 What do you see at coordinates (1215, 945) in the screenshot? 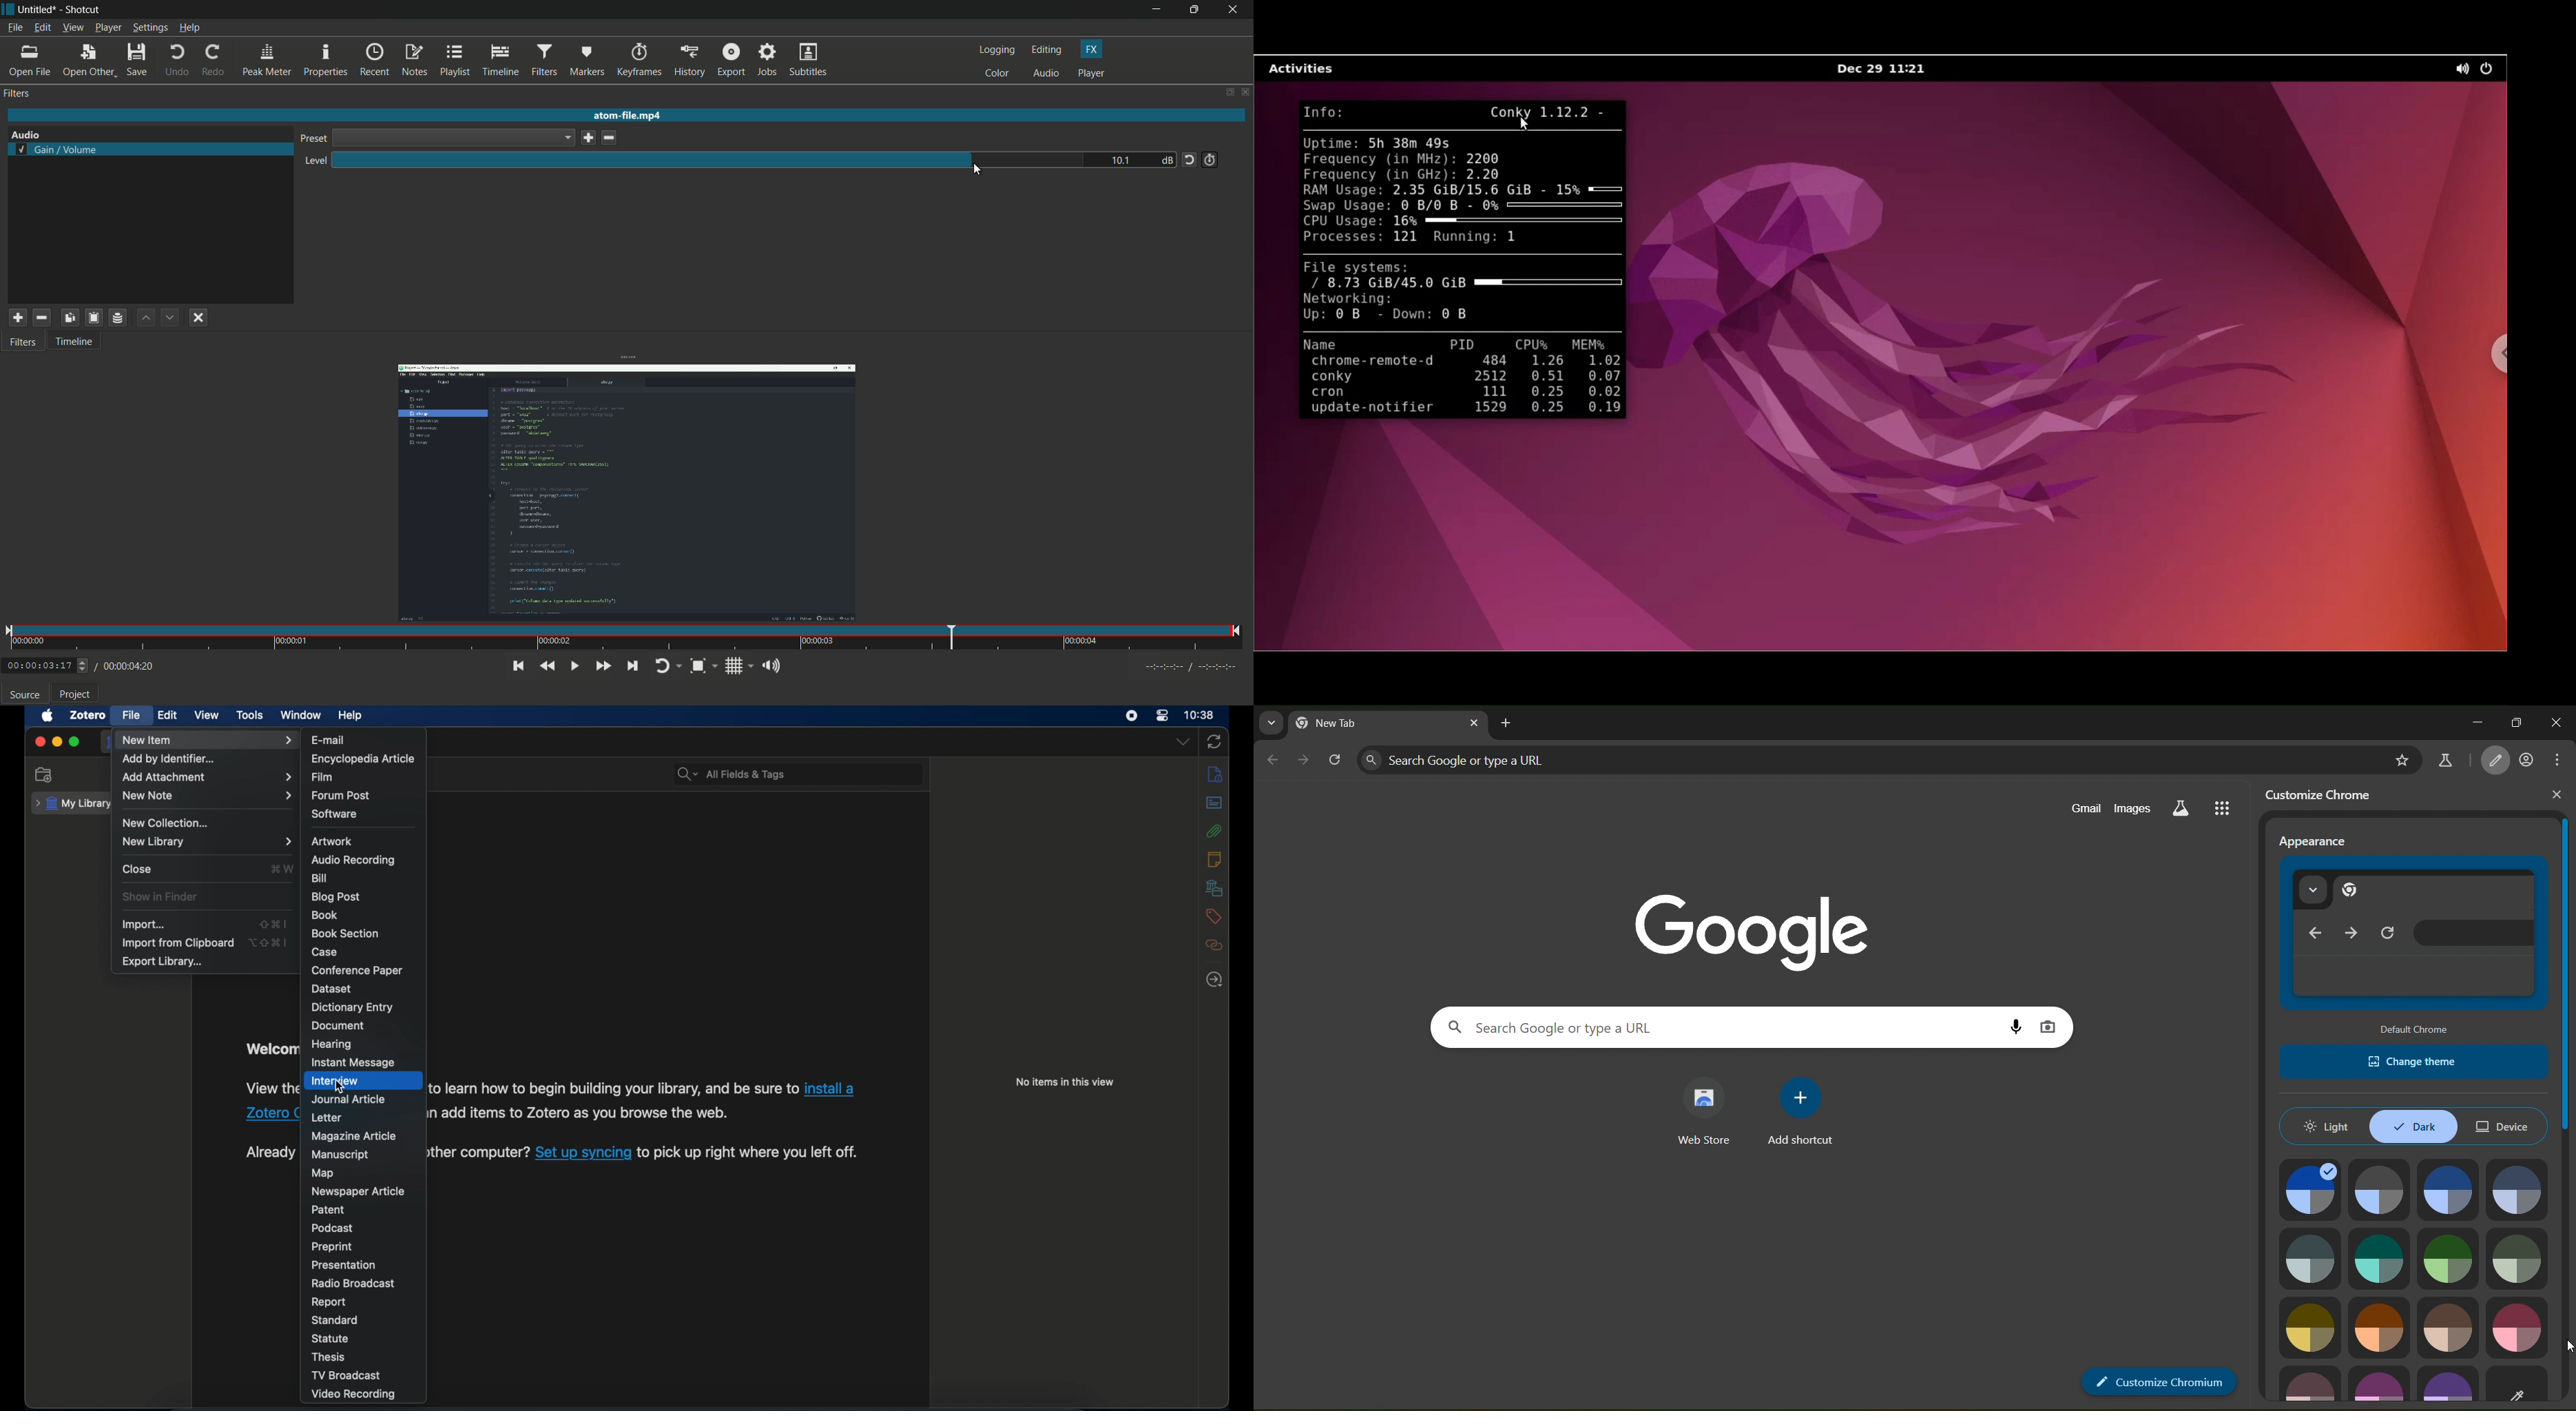
I see `related` at bounding box center [1215, 945].